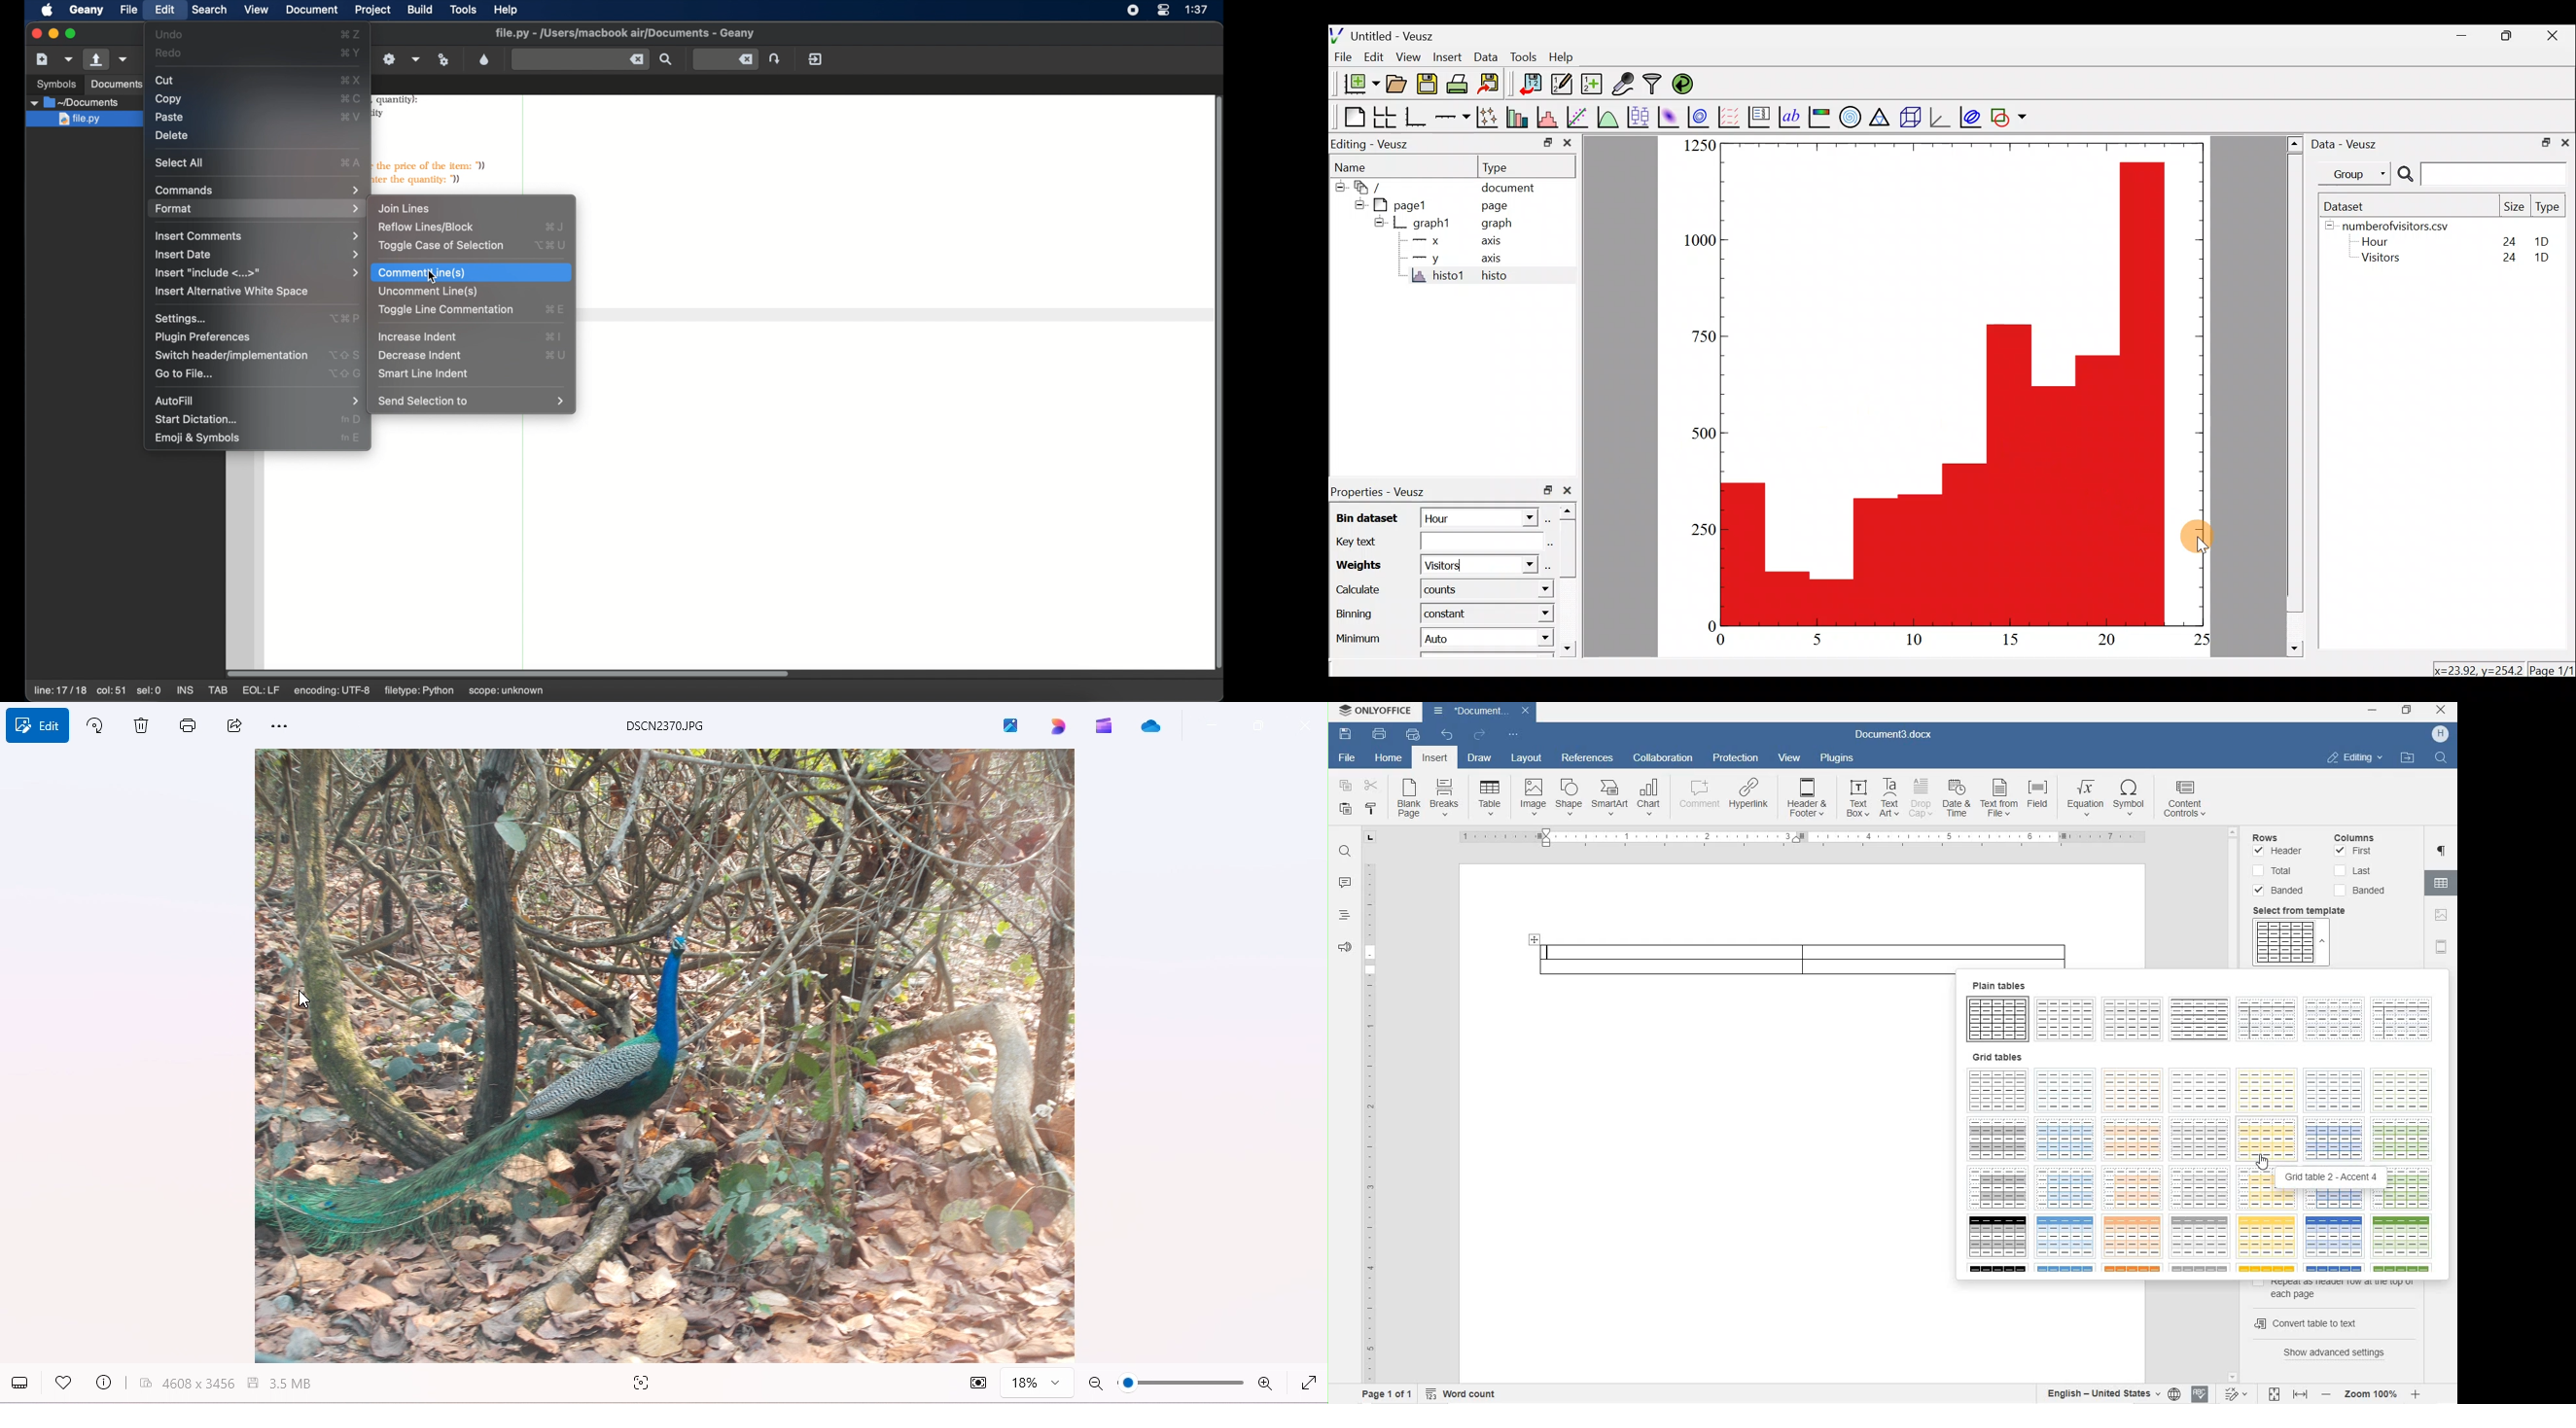 The height and width of the screenshot is (1428, 2576). What do you see at coordinates (1375, 57) in the screenshot?
I see `Edit` at bounding box center [1375, 57].